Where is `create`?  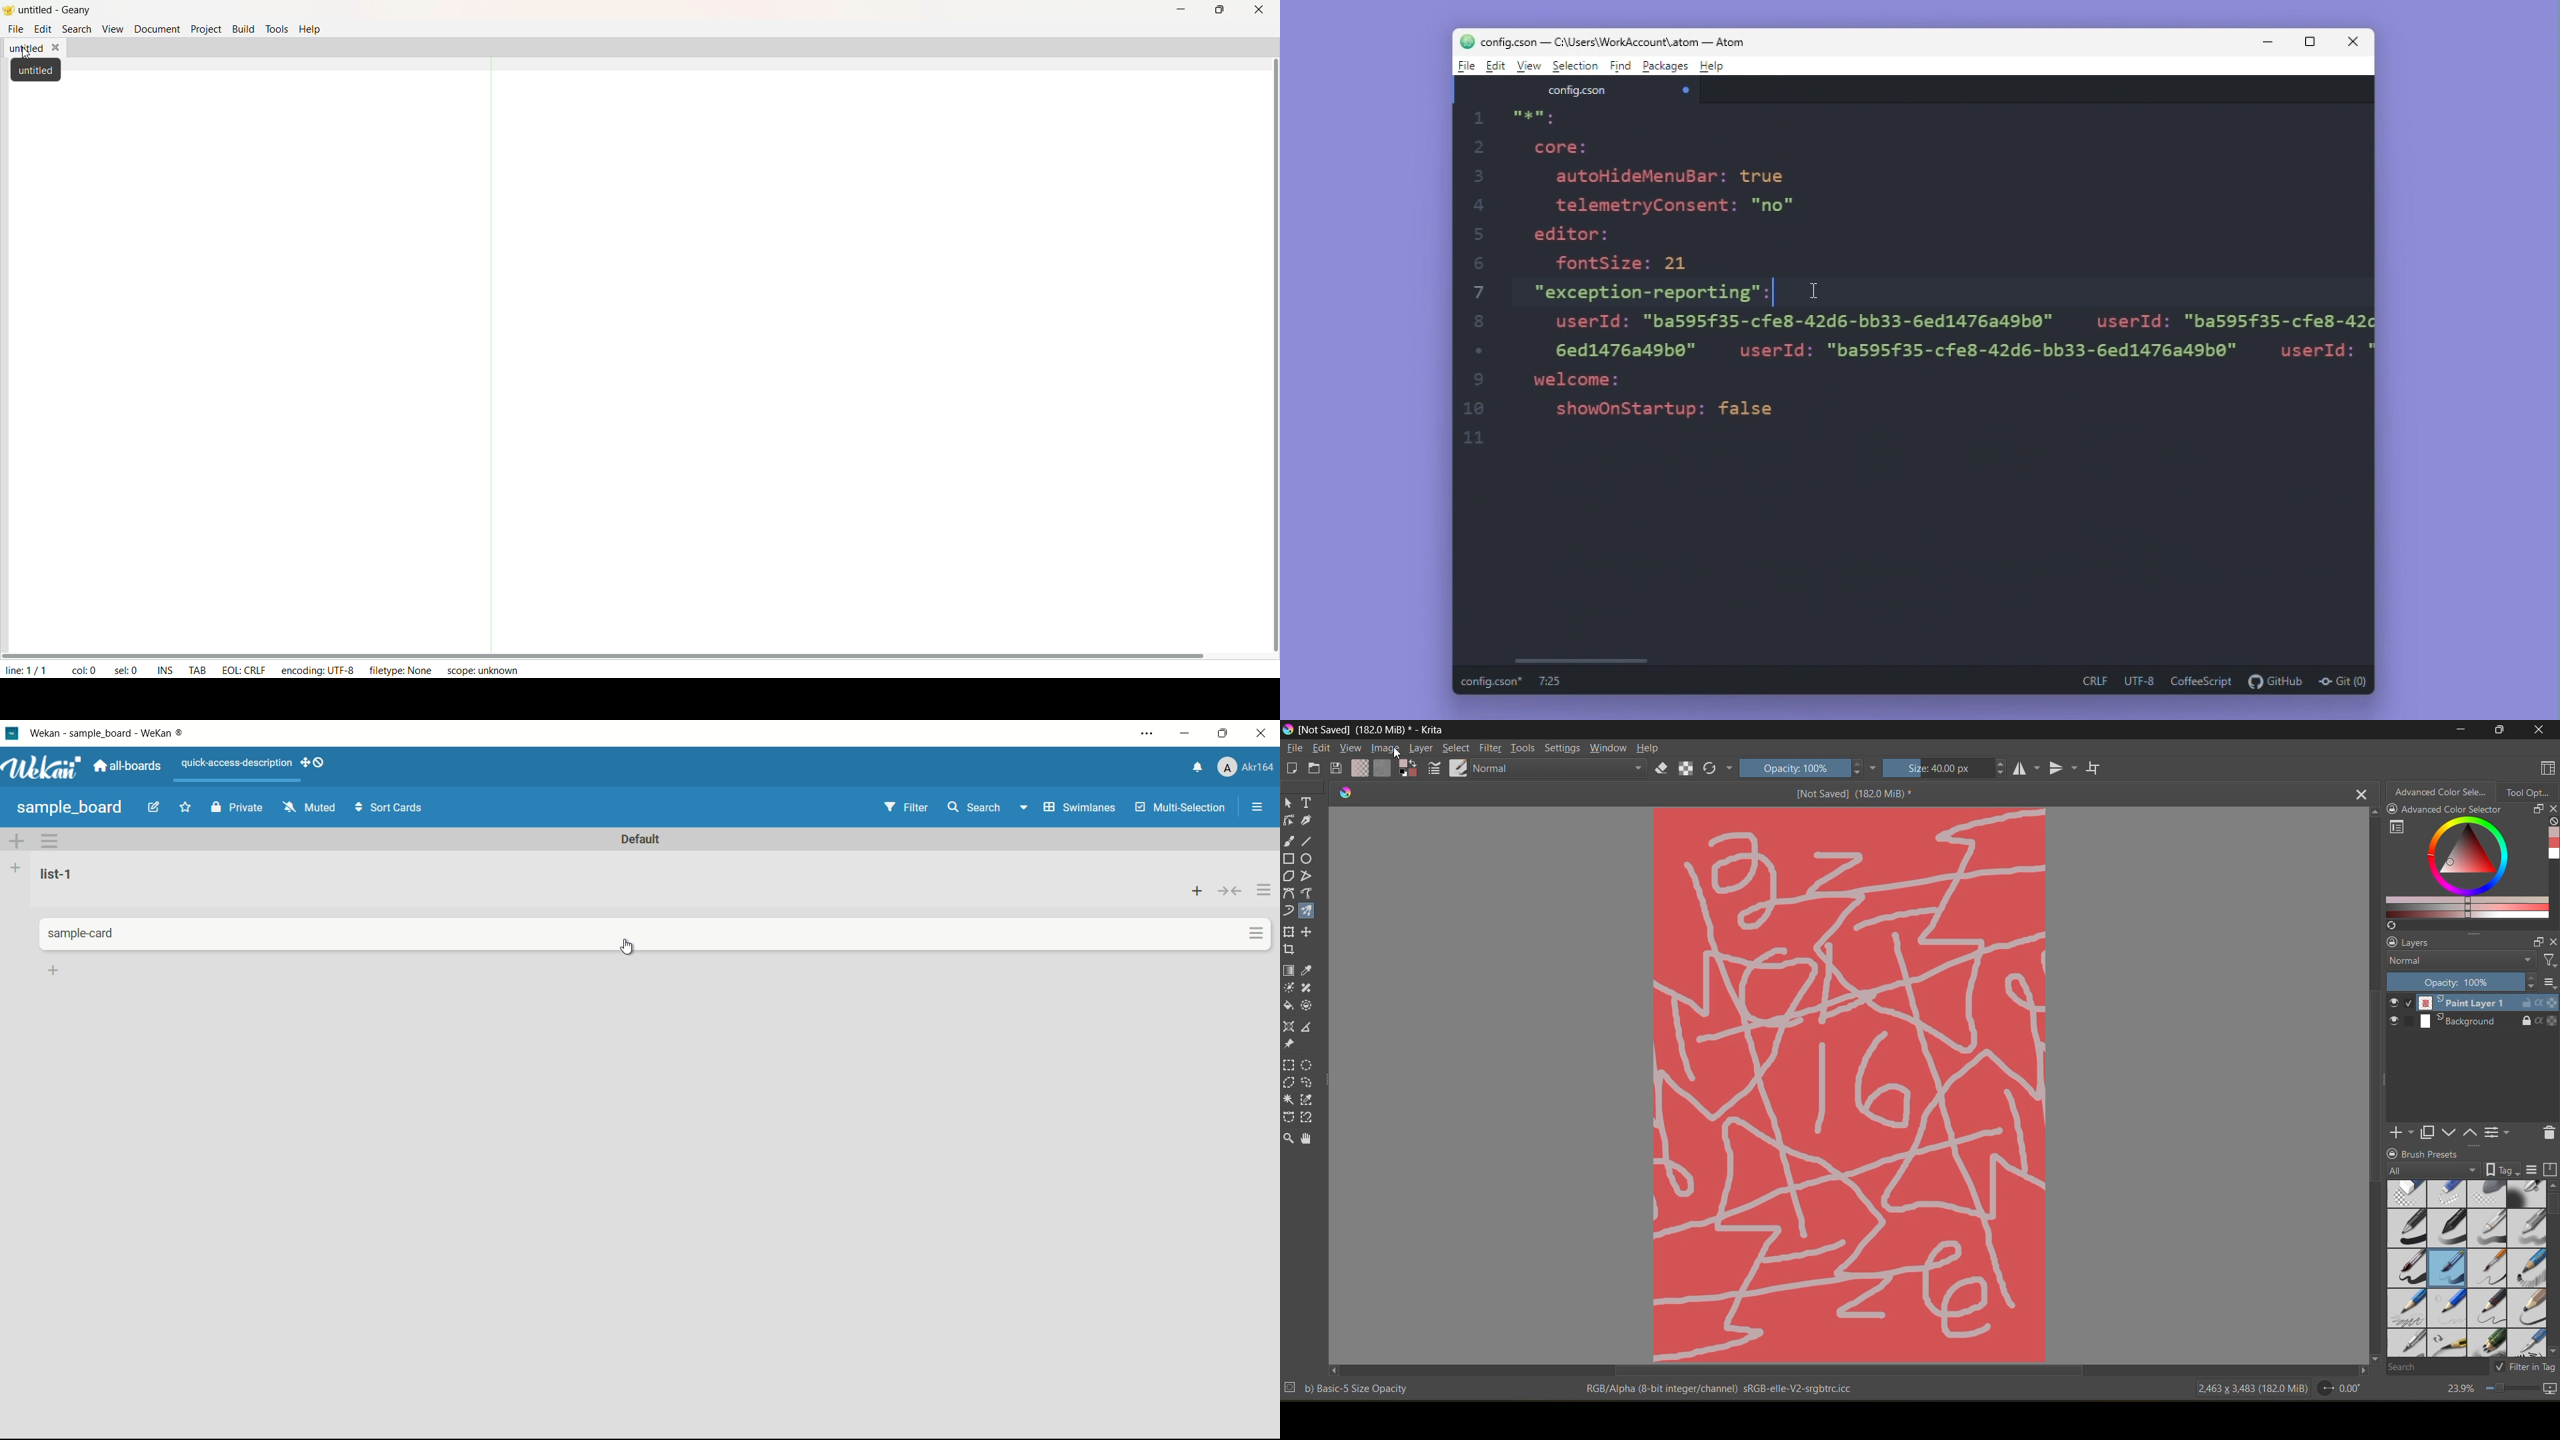
create is located at coordinates (1289, 768).